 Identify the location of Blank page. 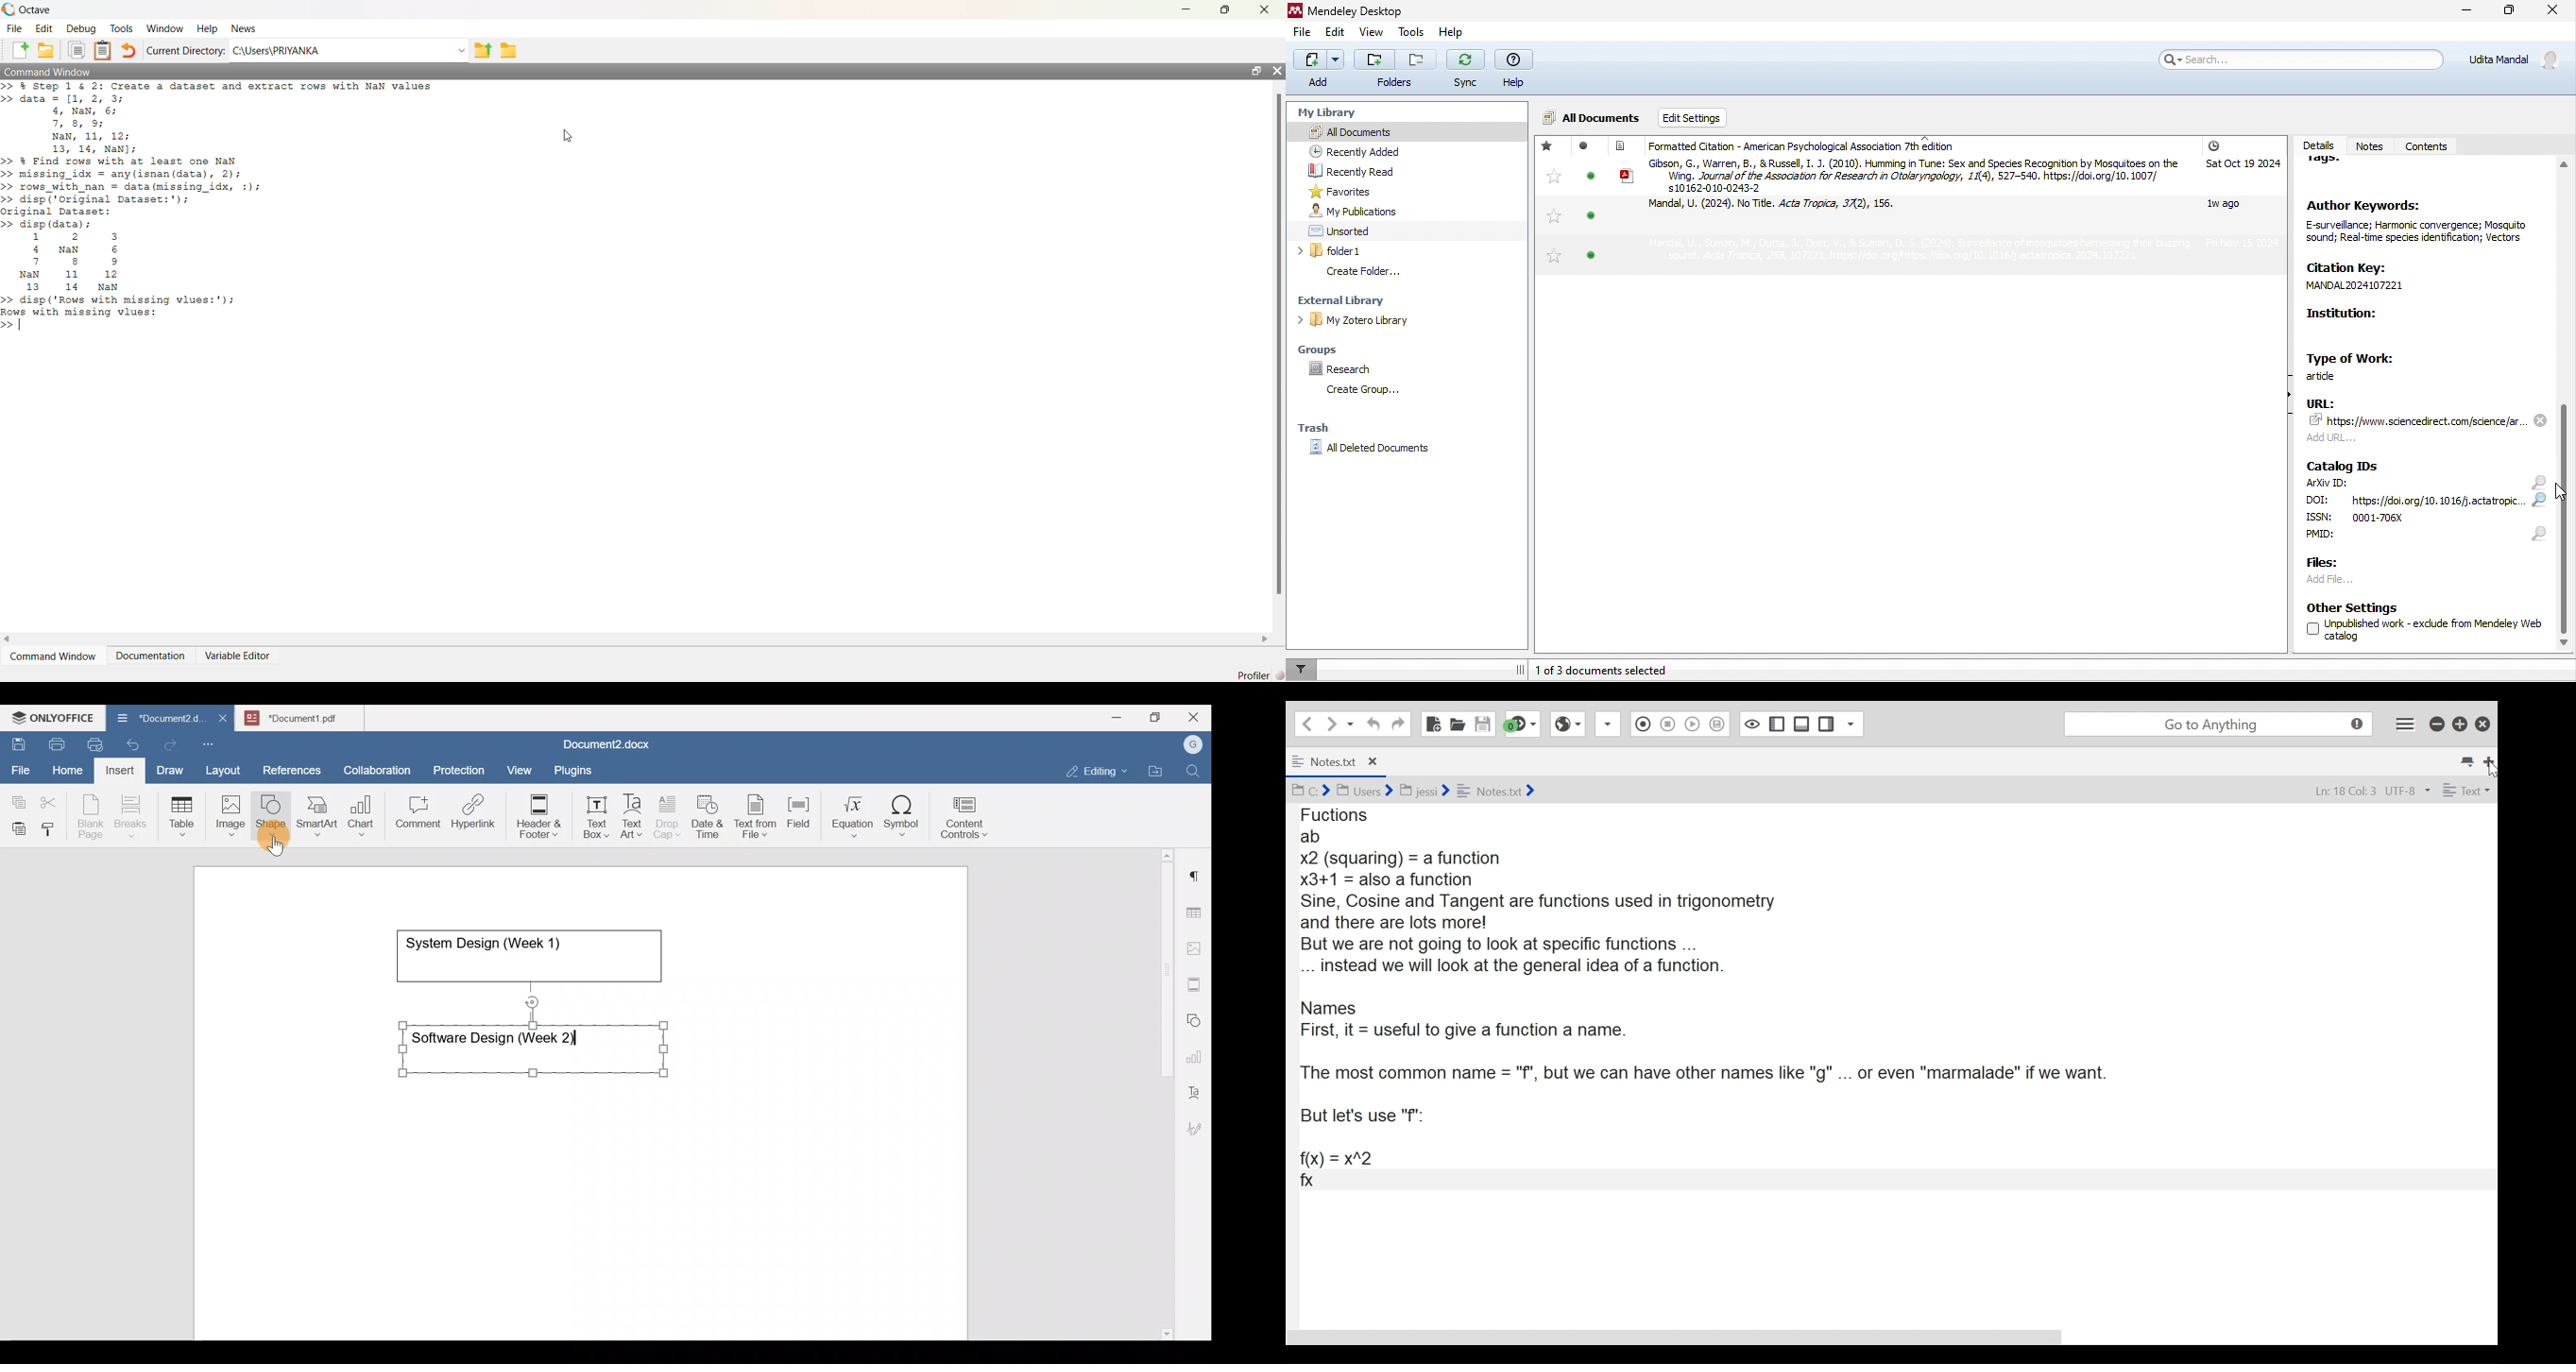
(92, 817).